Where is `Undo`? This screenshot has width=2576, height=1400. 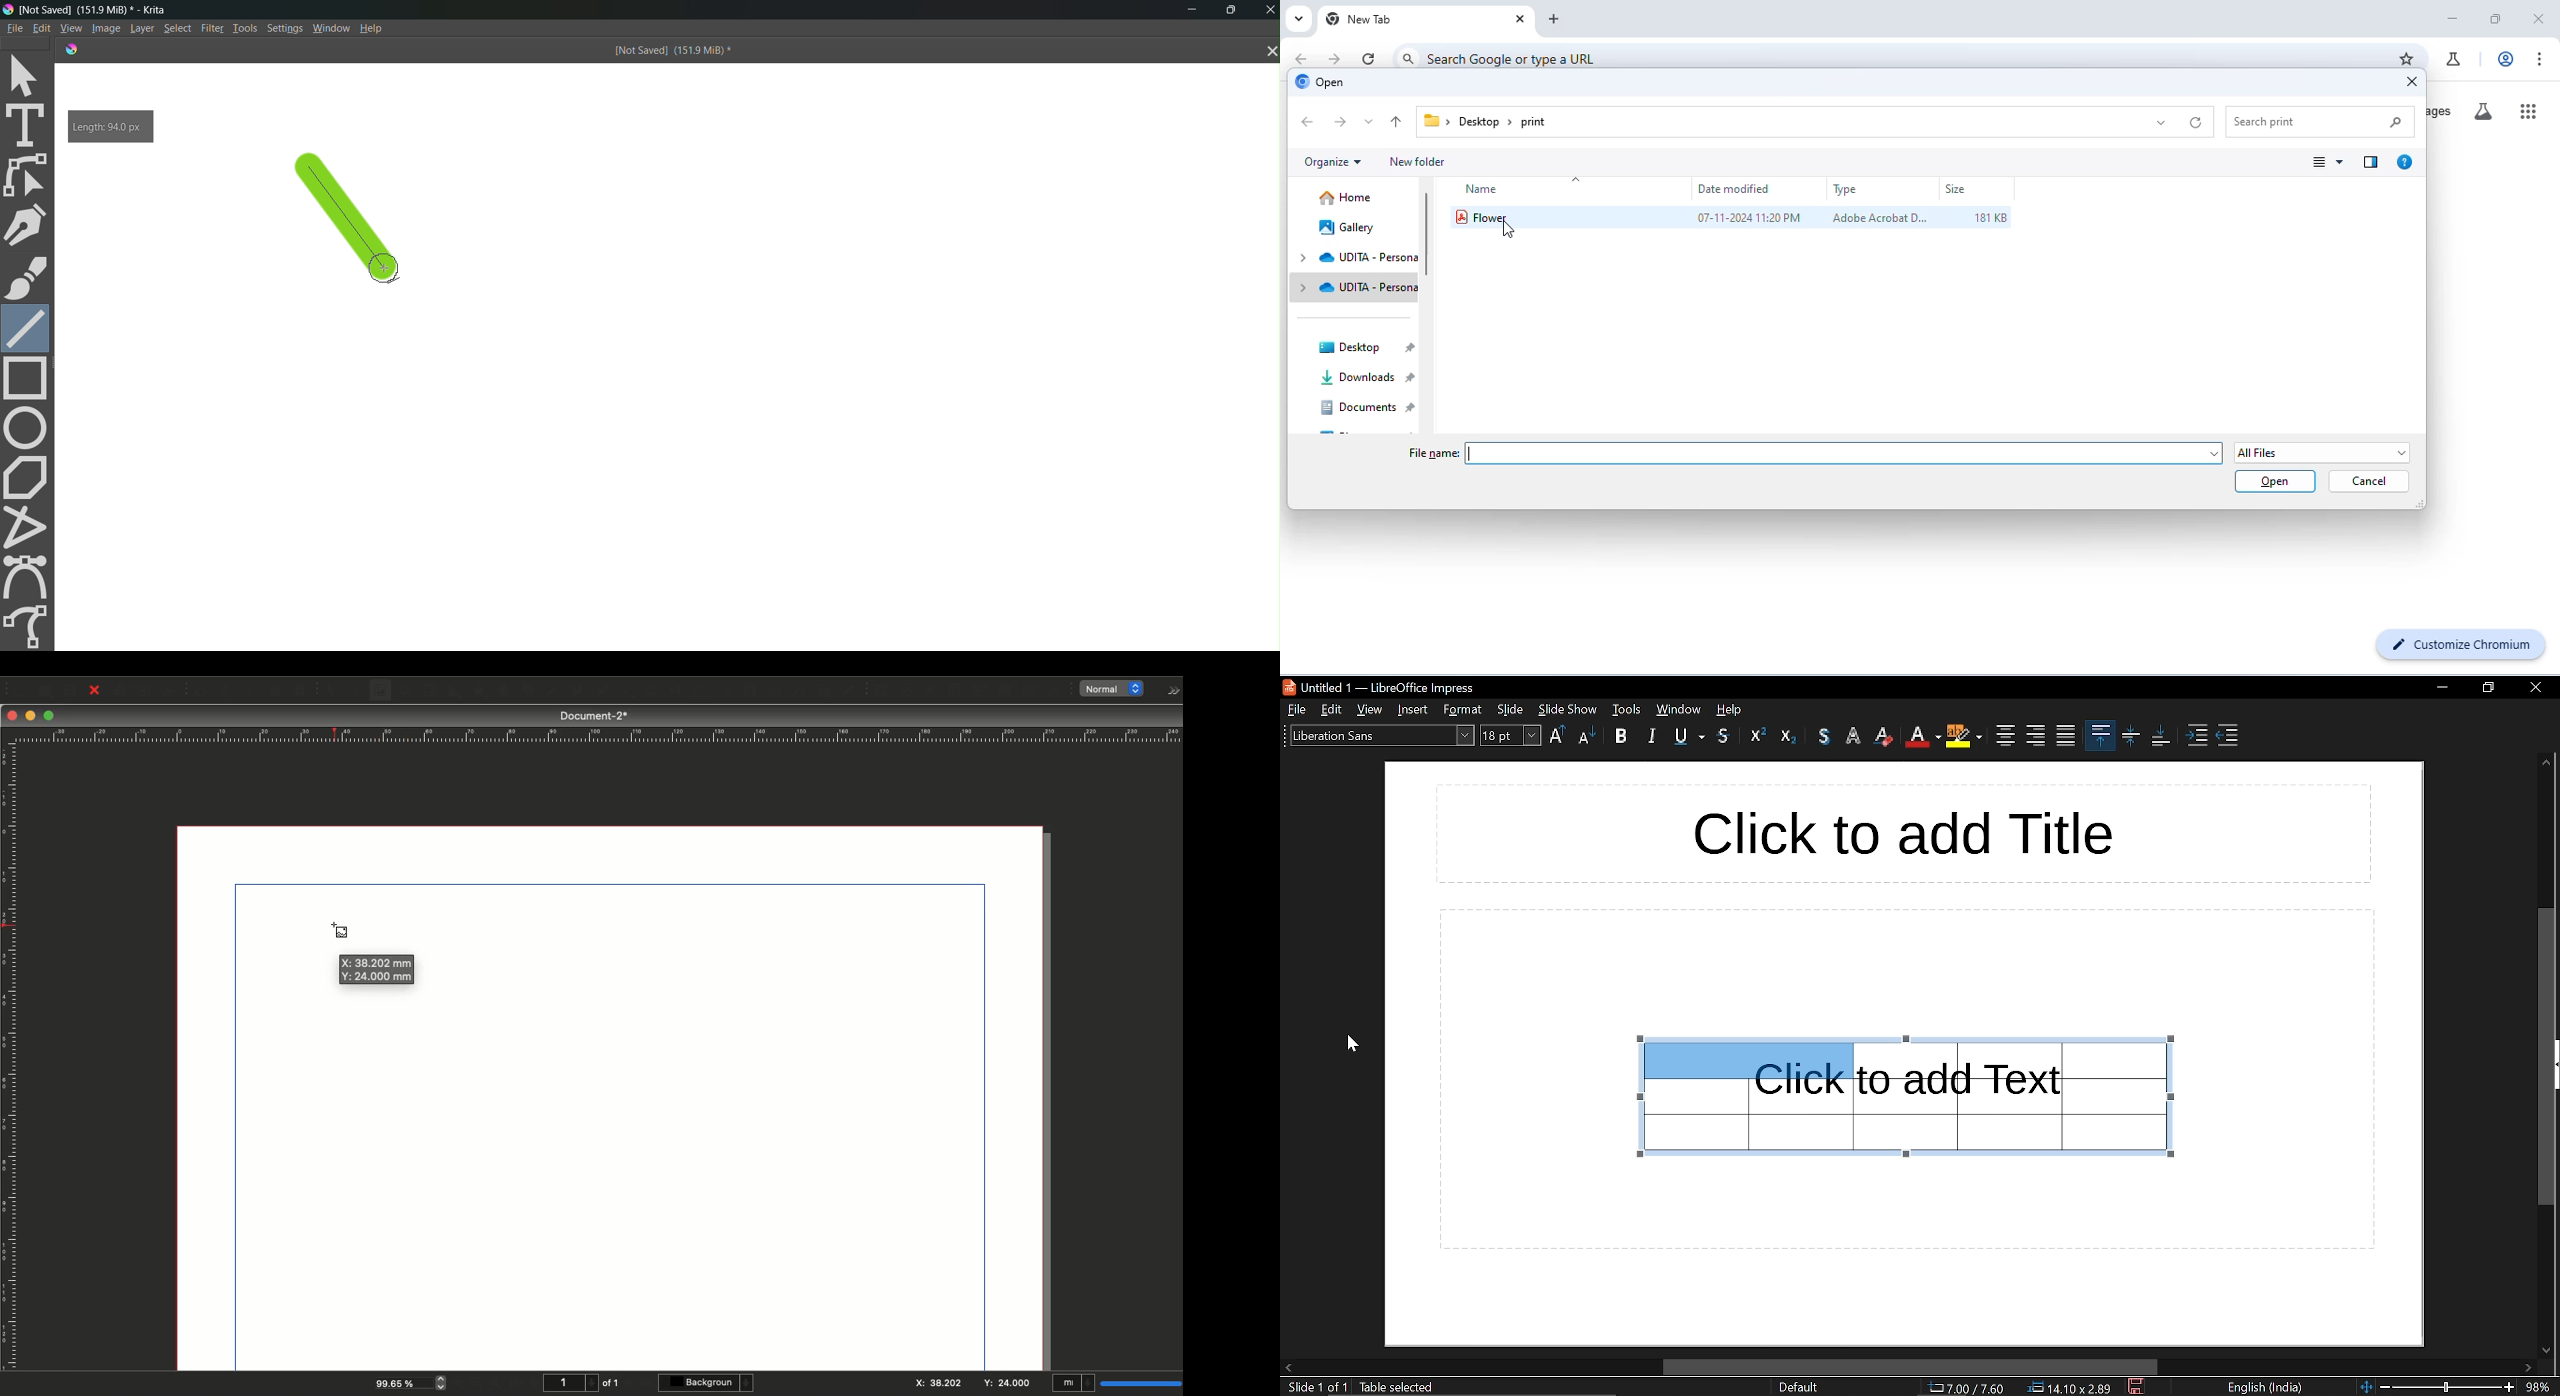 Undo is located at coordinates (201, 691).